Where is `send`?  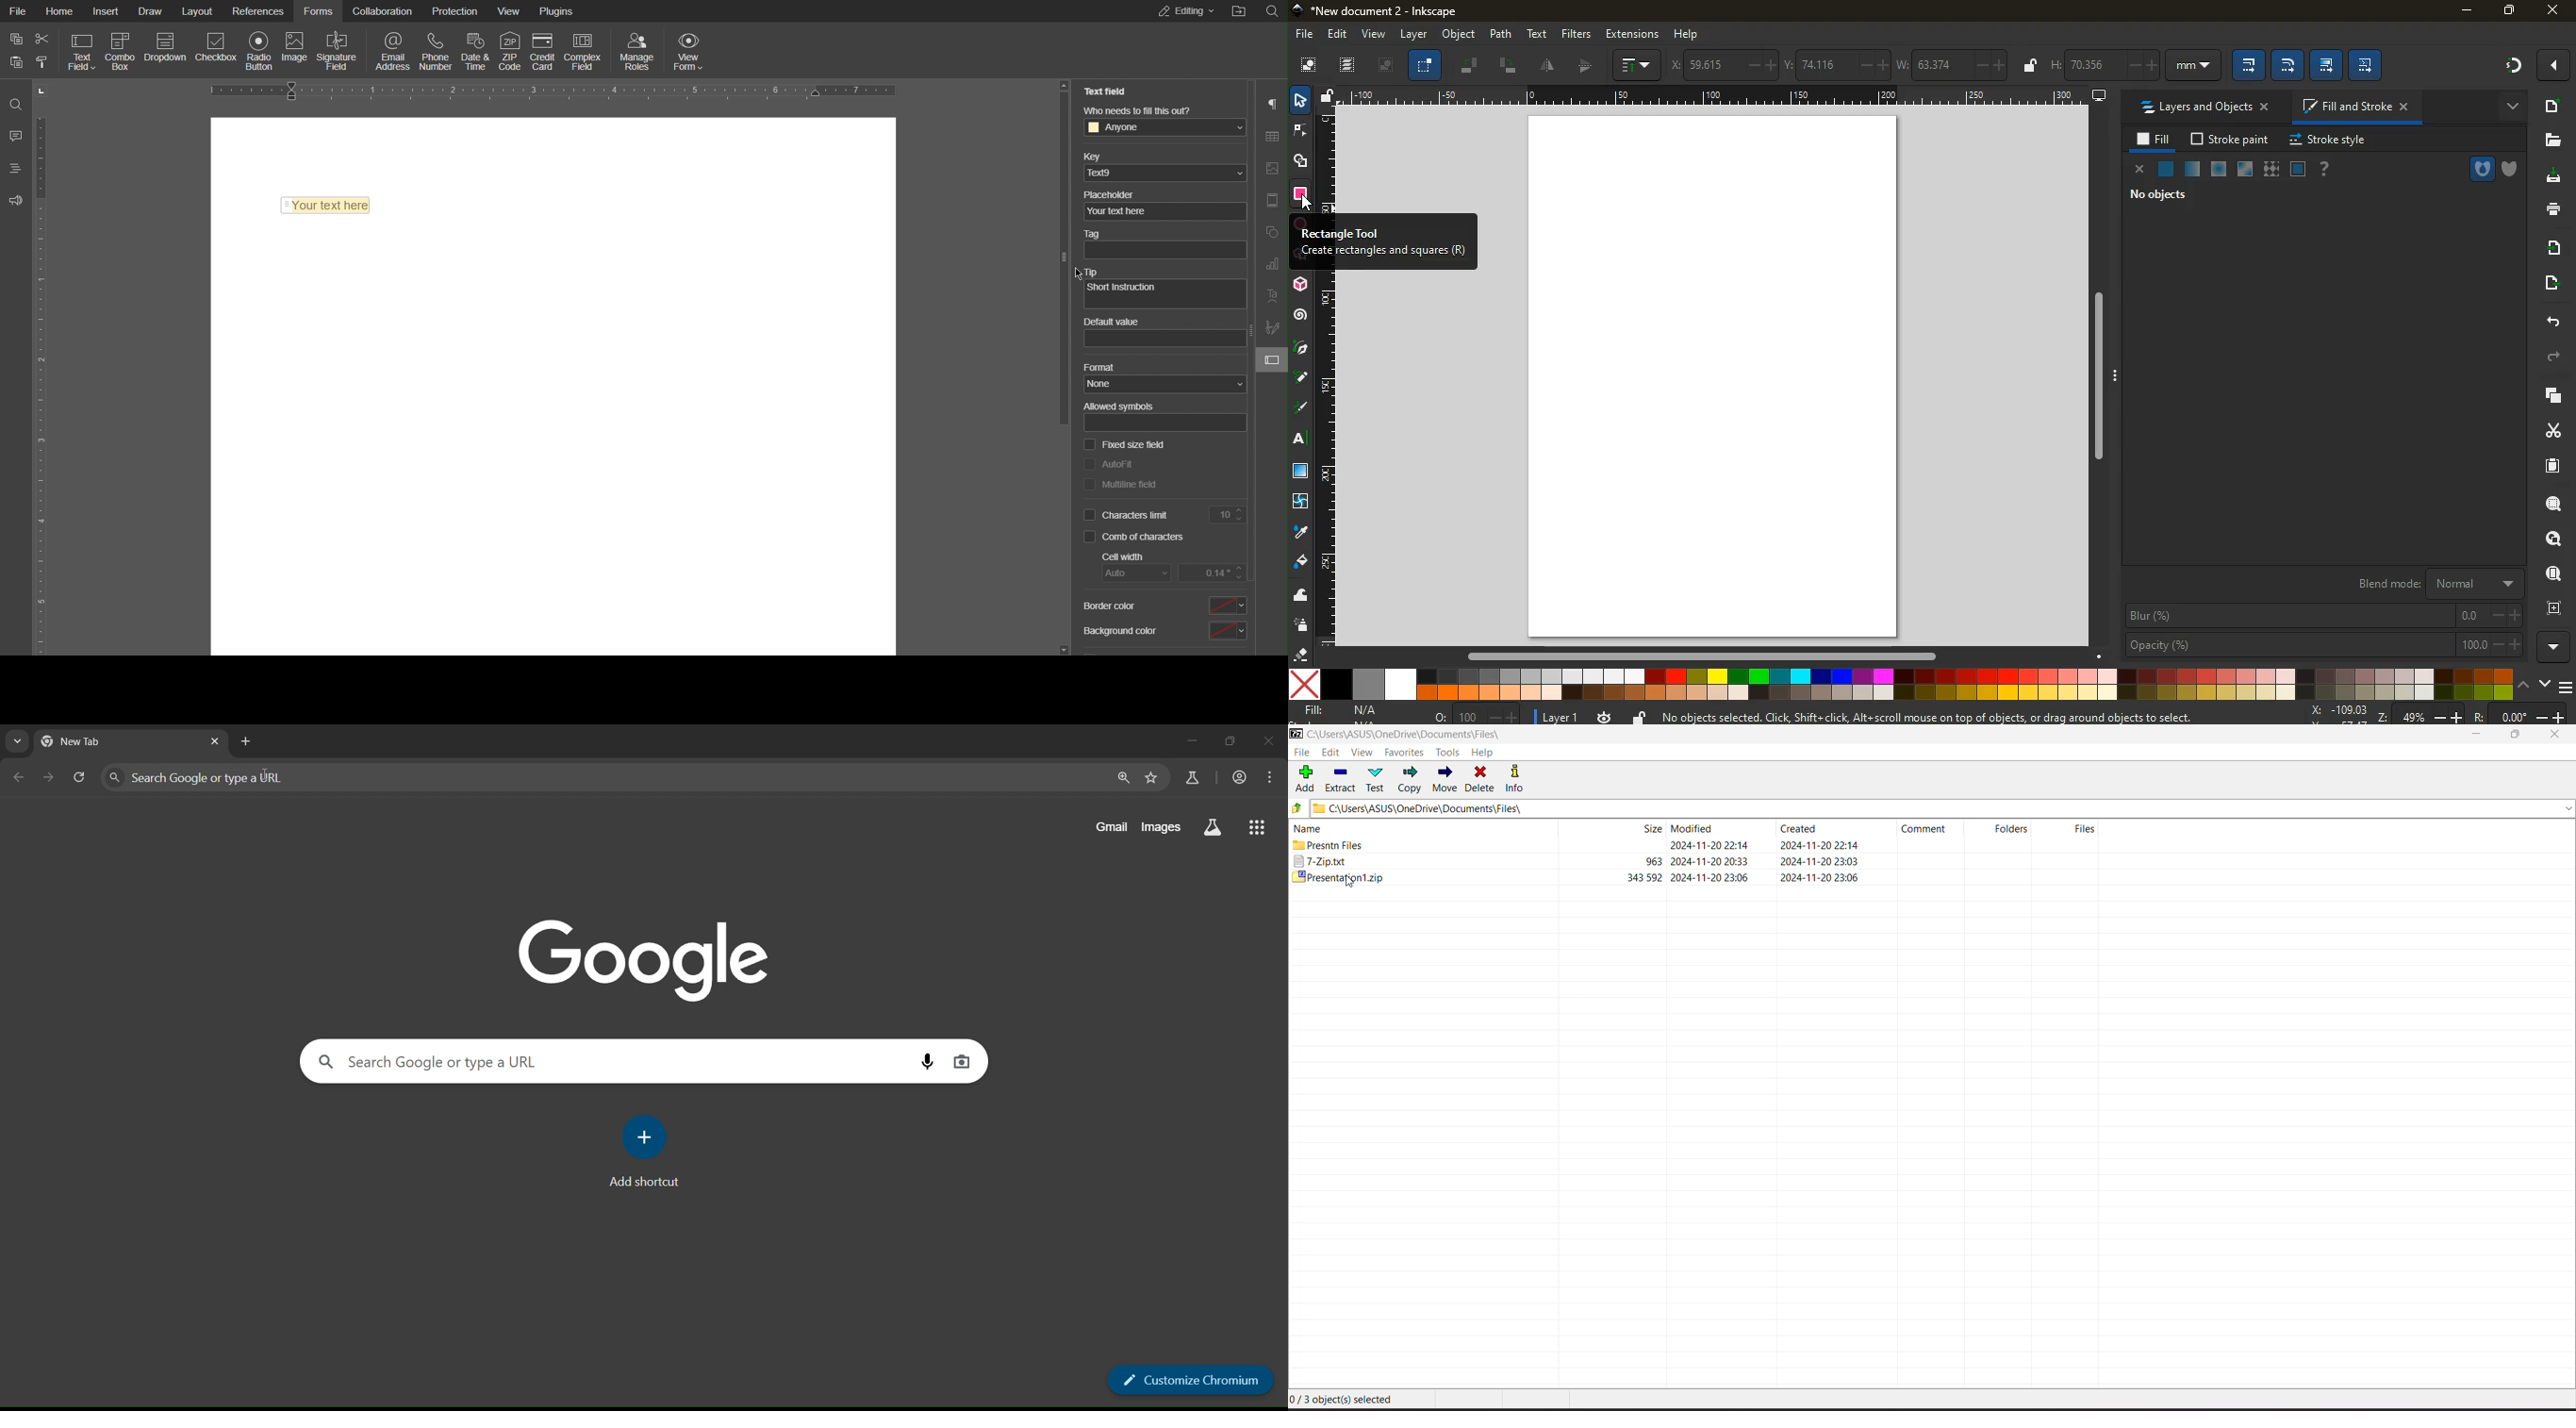 send is located at coordinates (2548, 284).